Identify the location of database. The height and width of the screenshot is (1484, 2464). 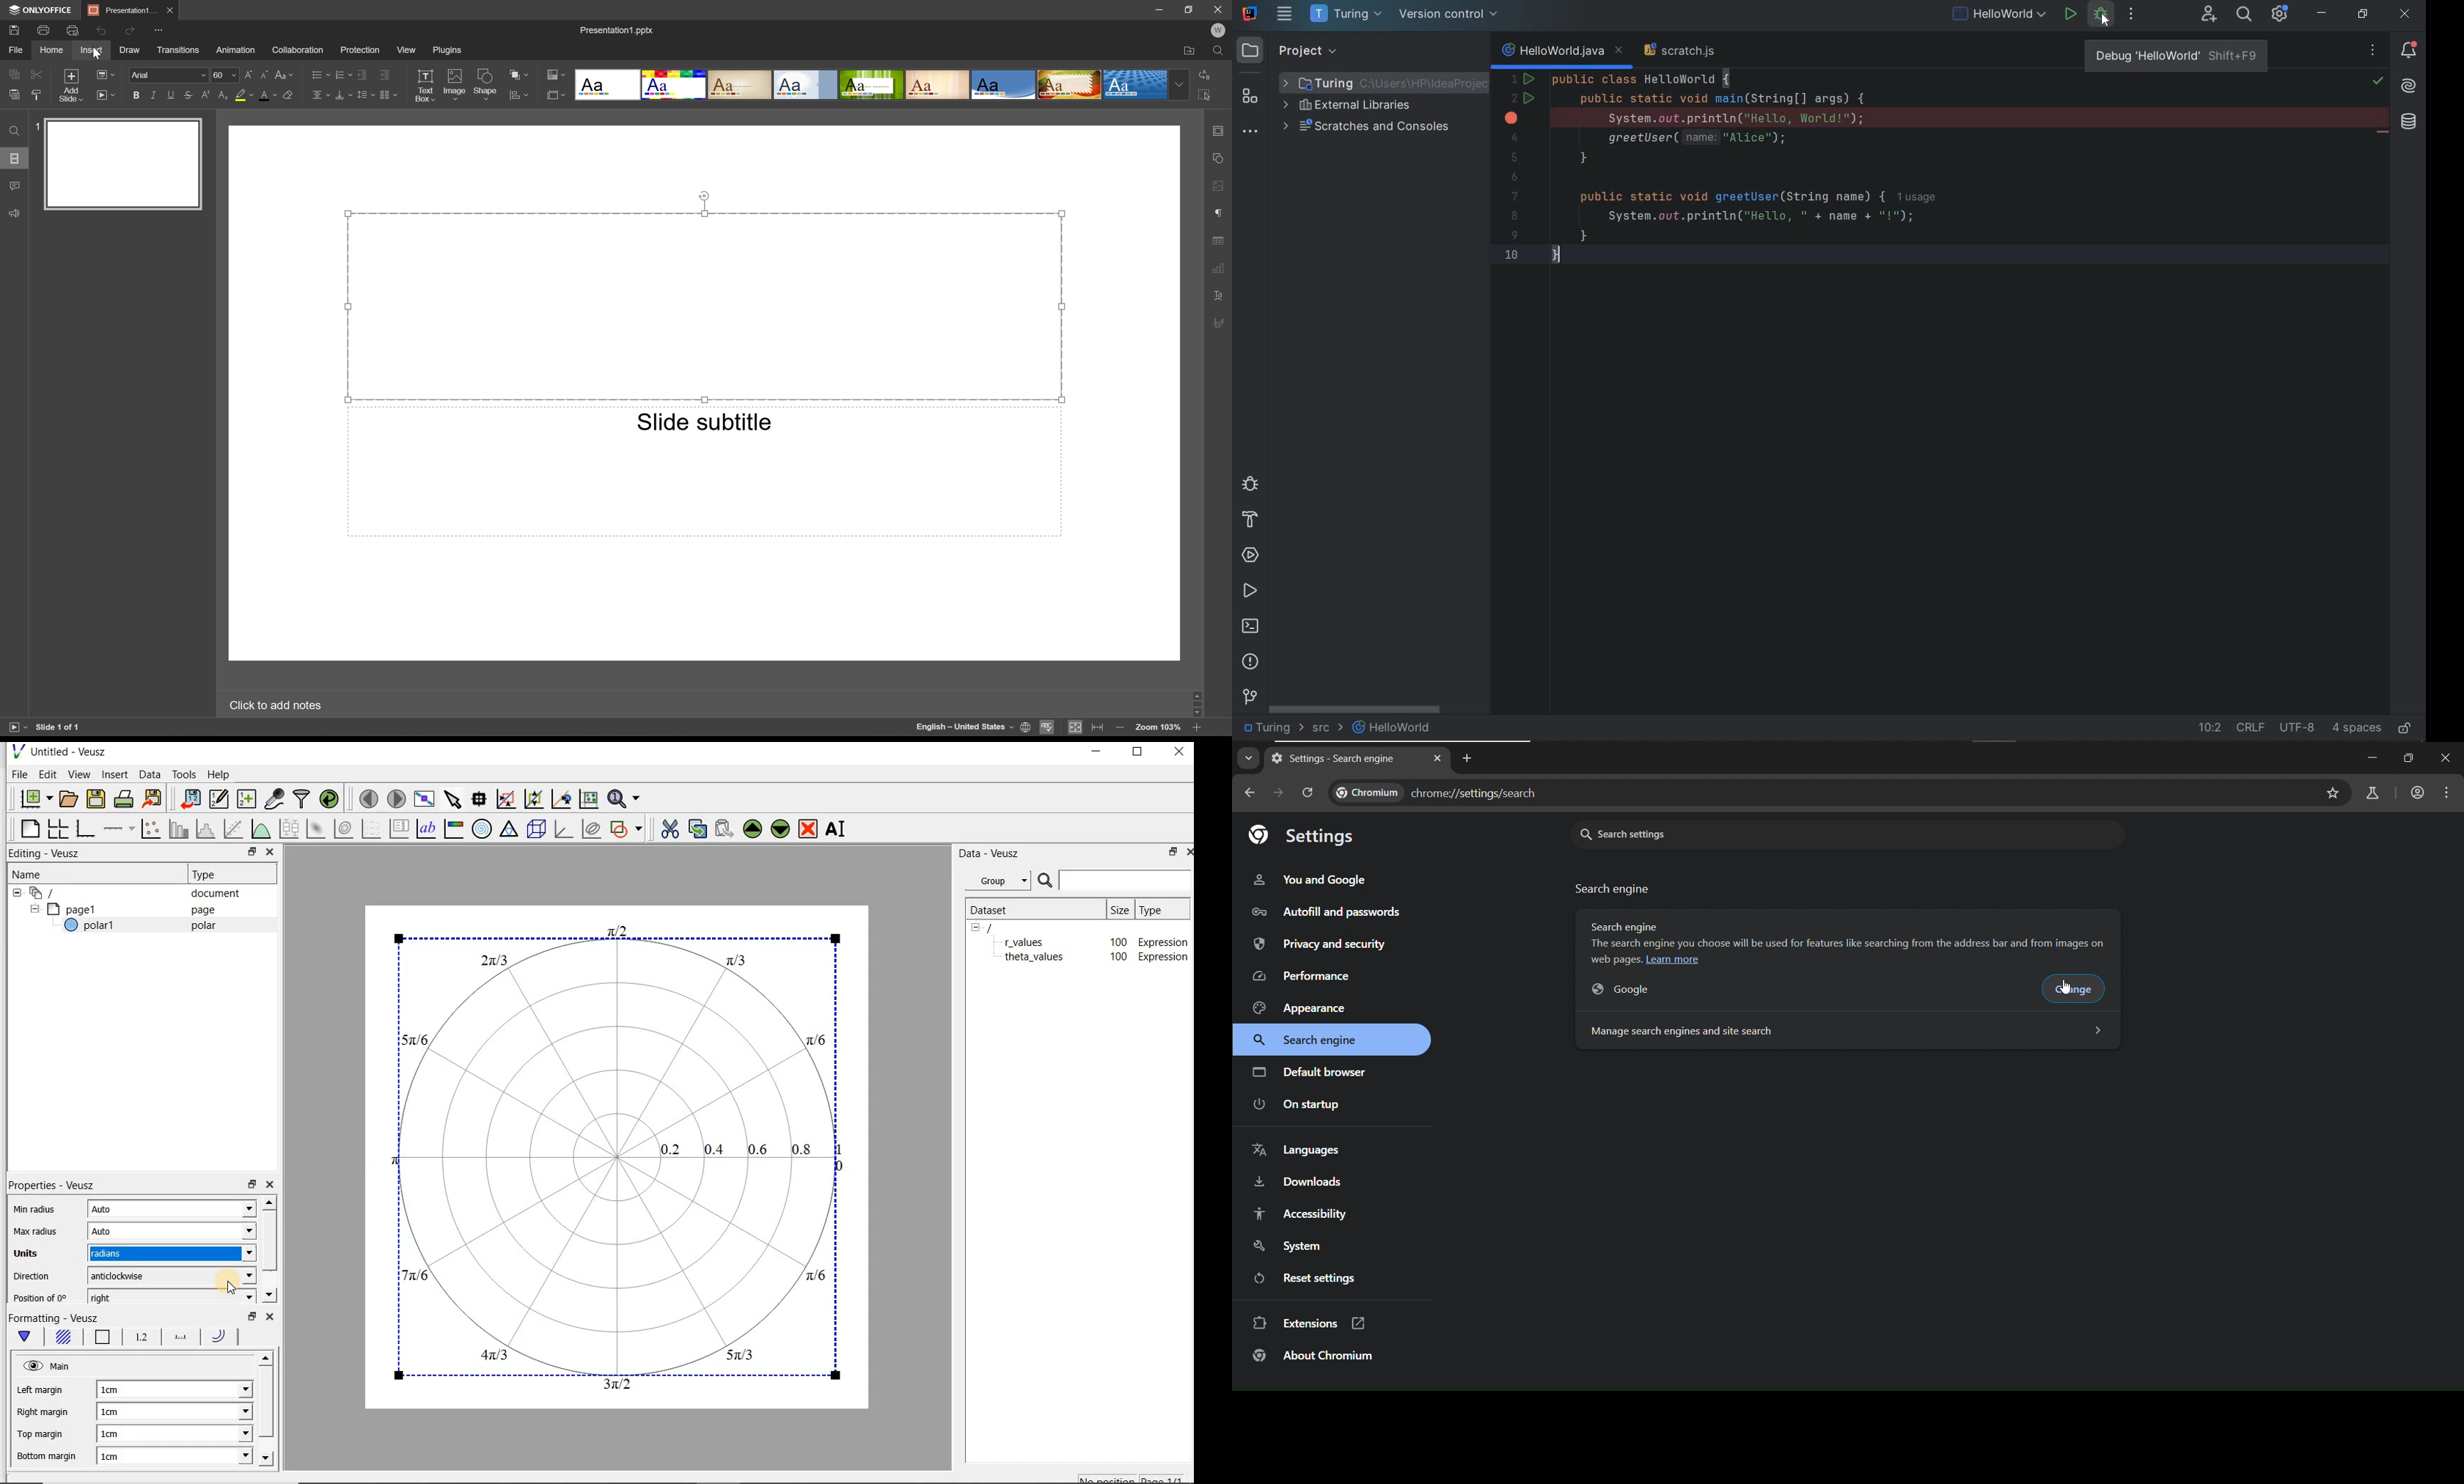
(2408, 124).